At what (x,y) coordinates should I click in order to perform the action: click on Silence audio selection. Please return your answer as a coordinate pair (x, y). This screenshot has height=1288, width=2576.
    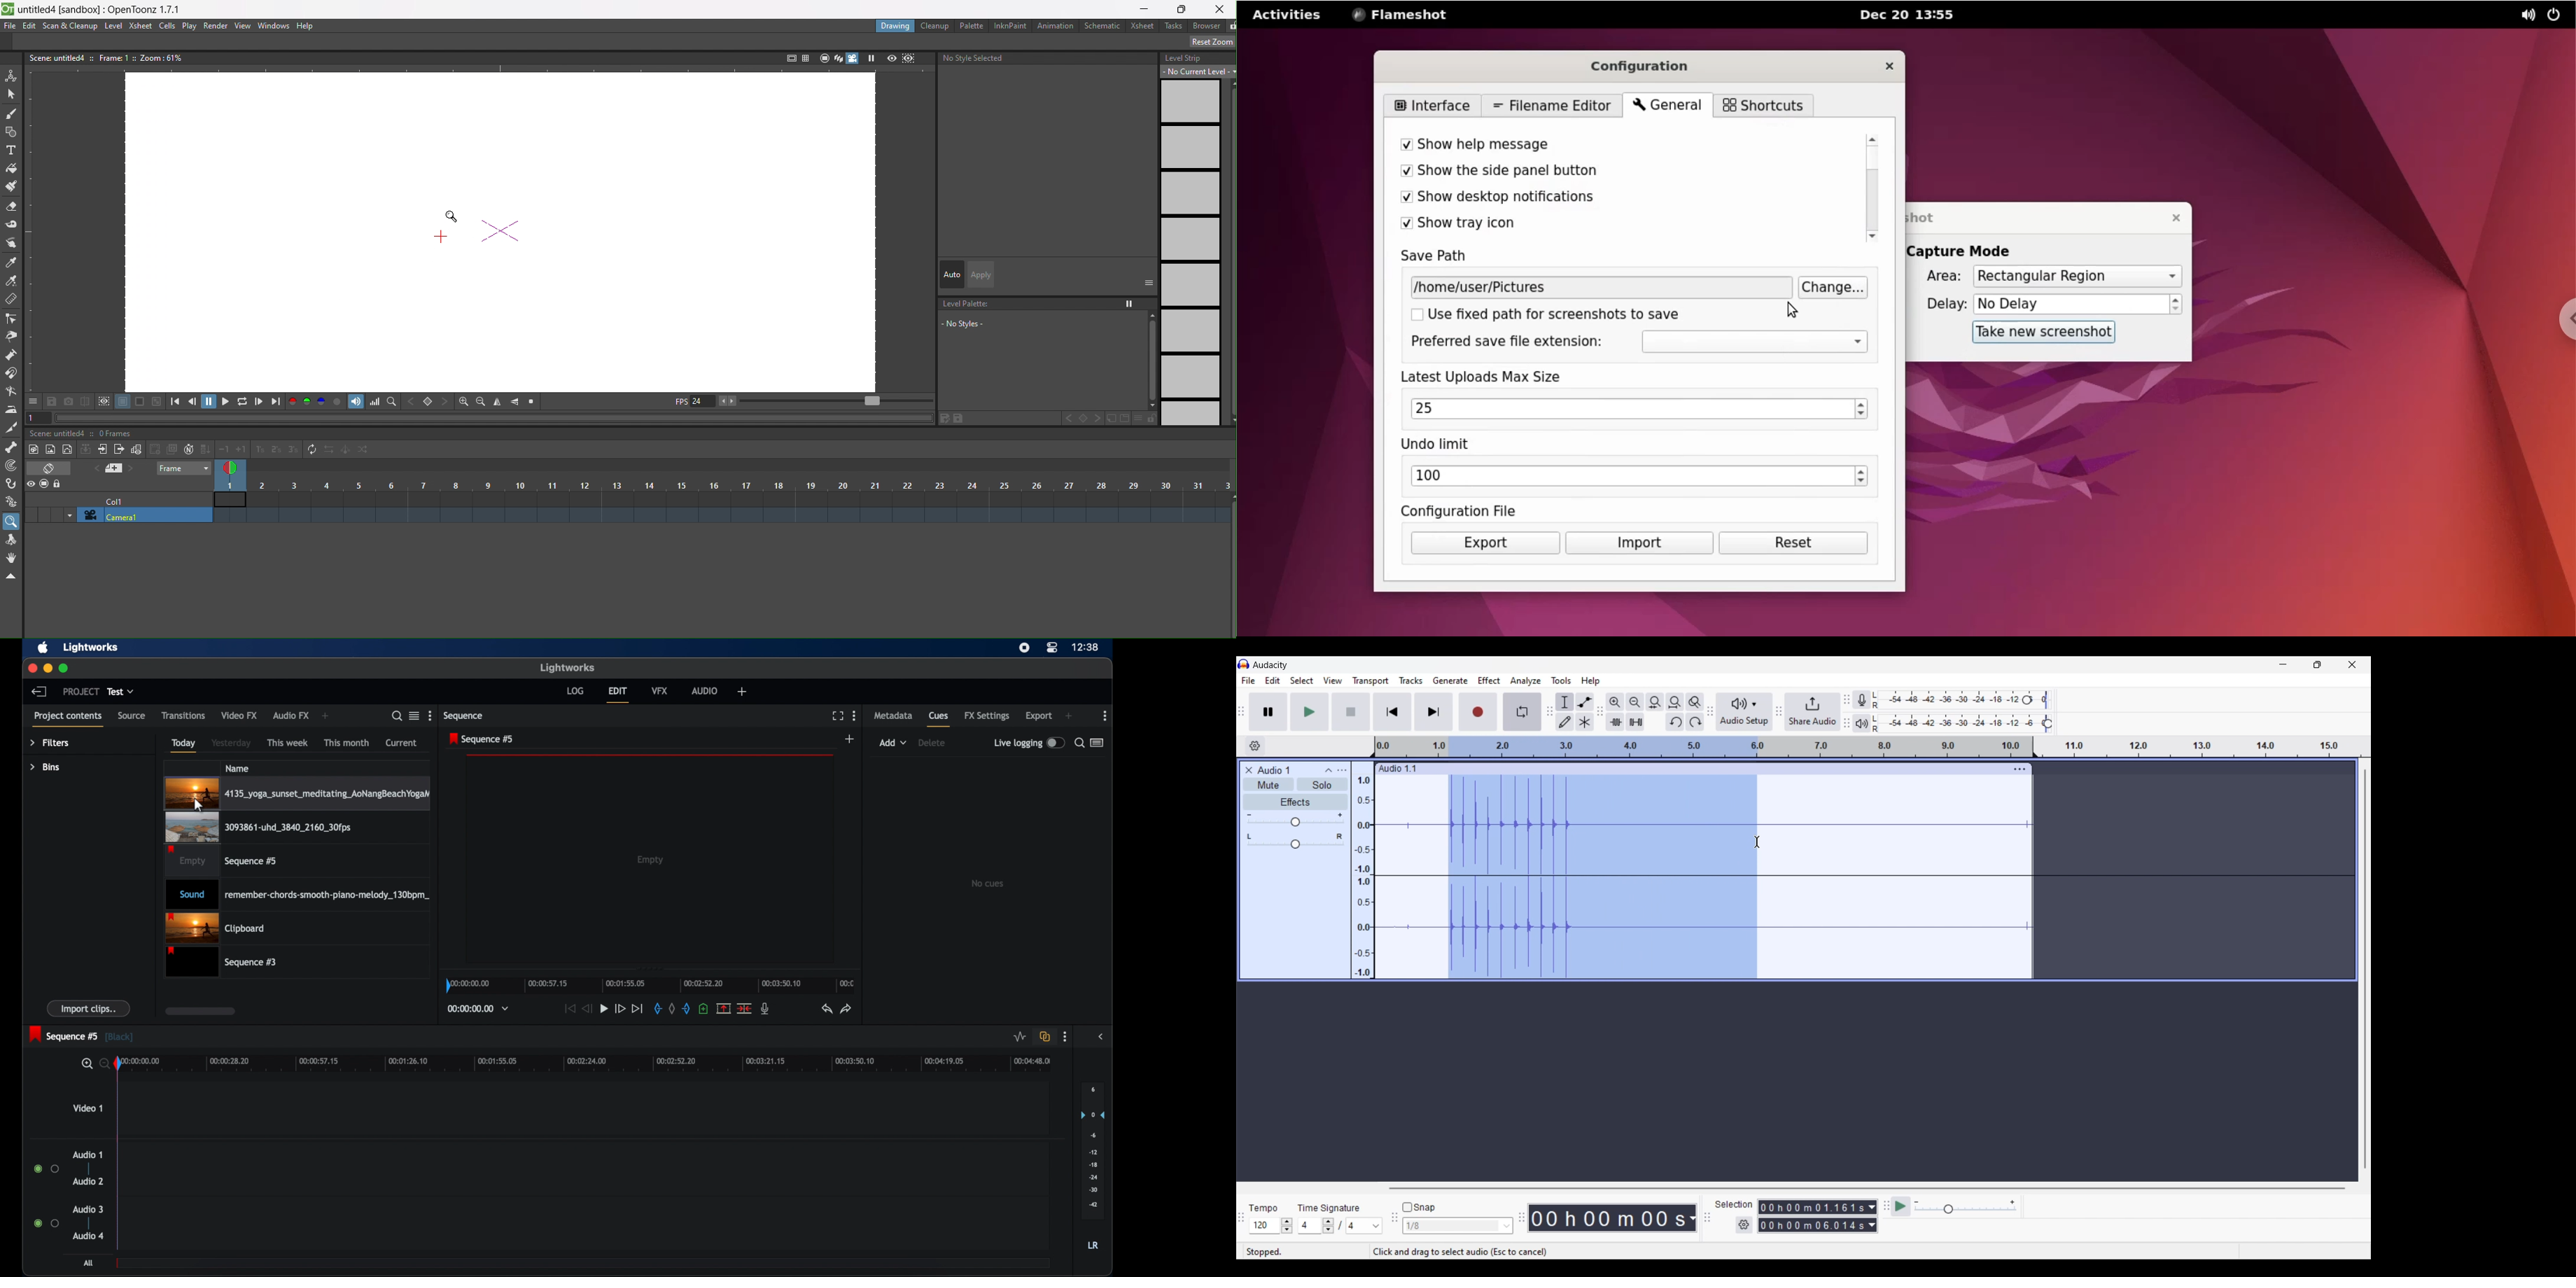
    Looking at the image, I should click on (1635, 722).